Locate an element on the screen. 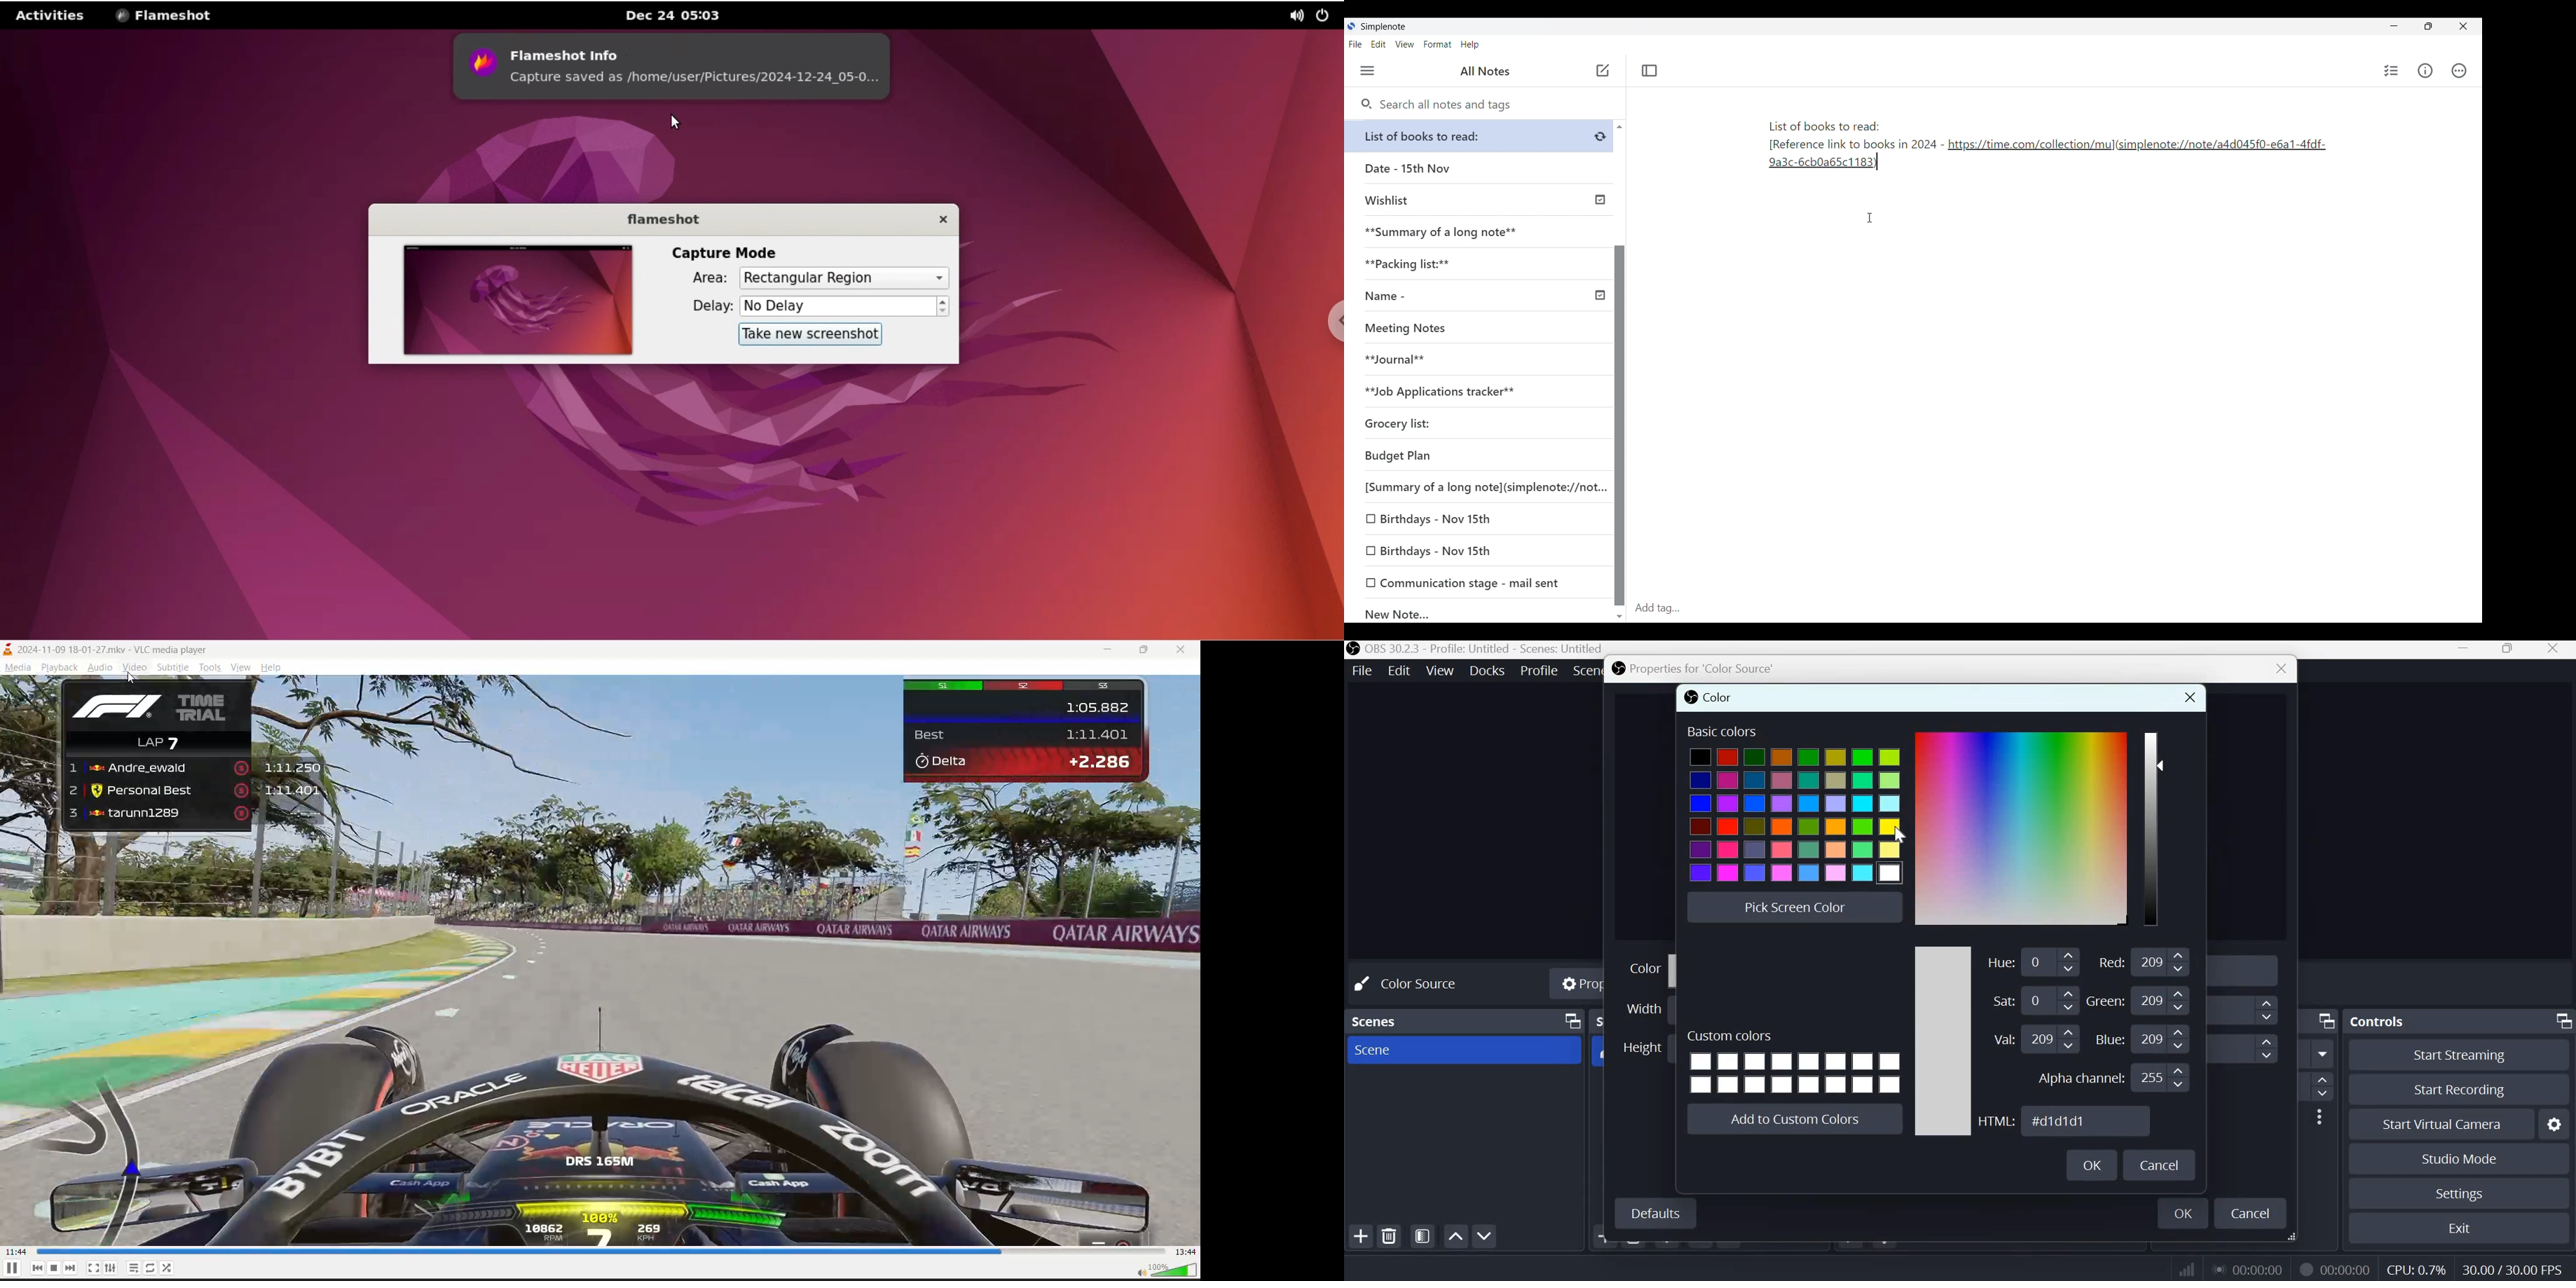 This screenshot has width=2576, height=1288. Minimize is located at coordinates (2392, 25).